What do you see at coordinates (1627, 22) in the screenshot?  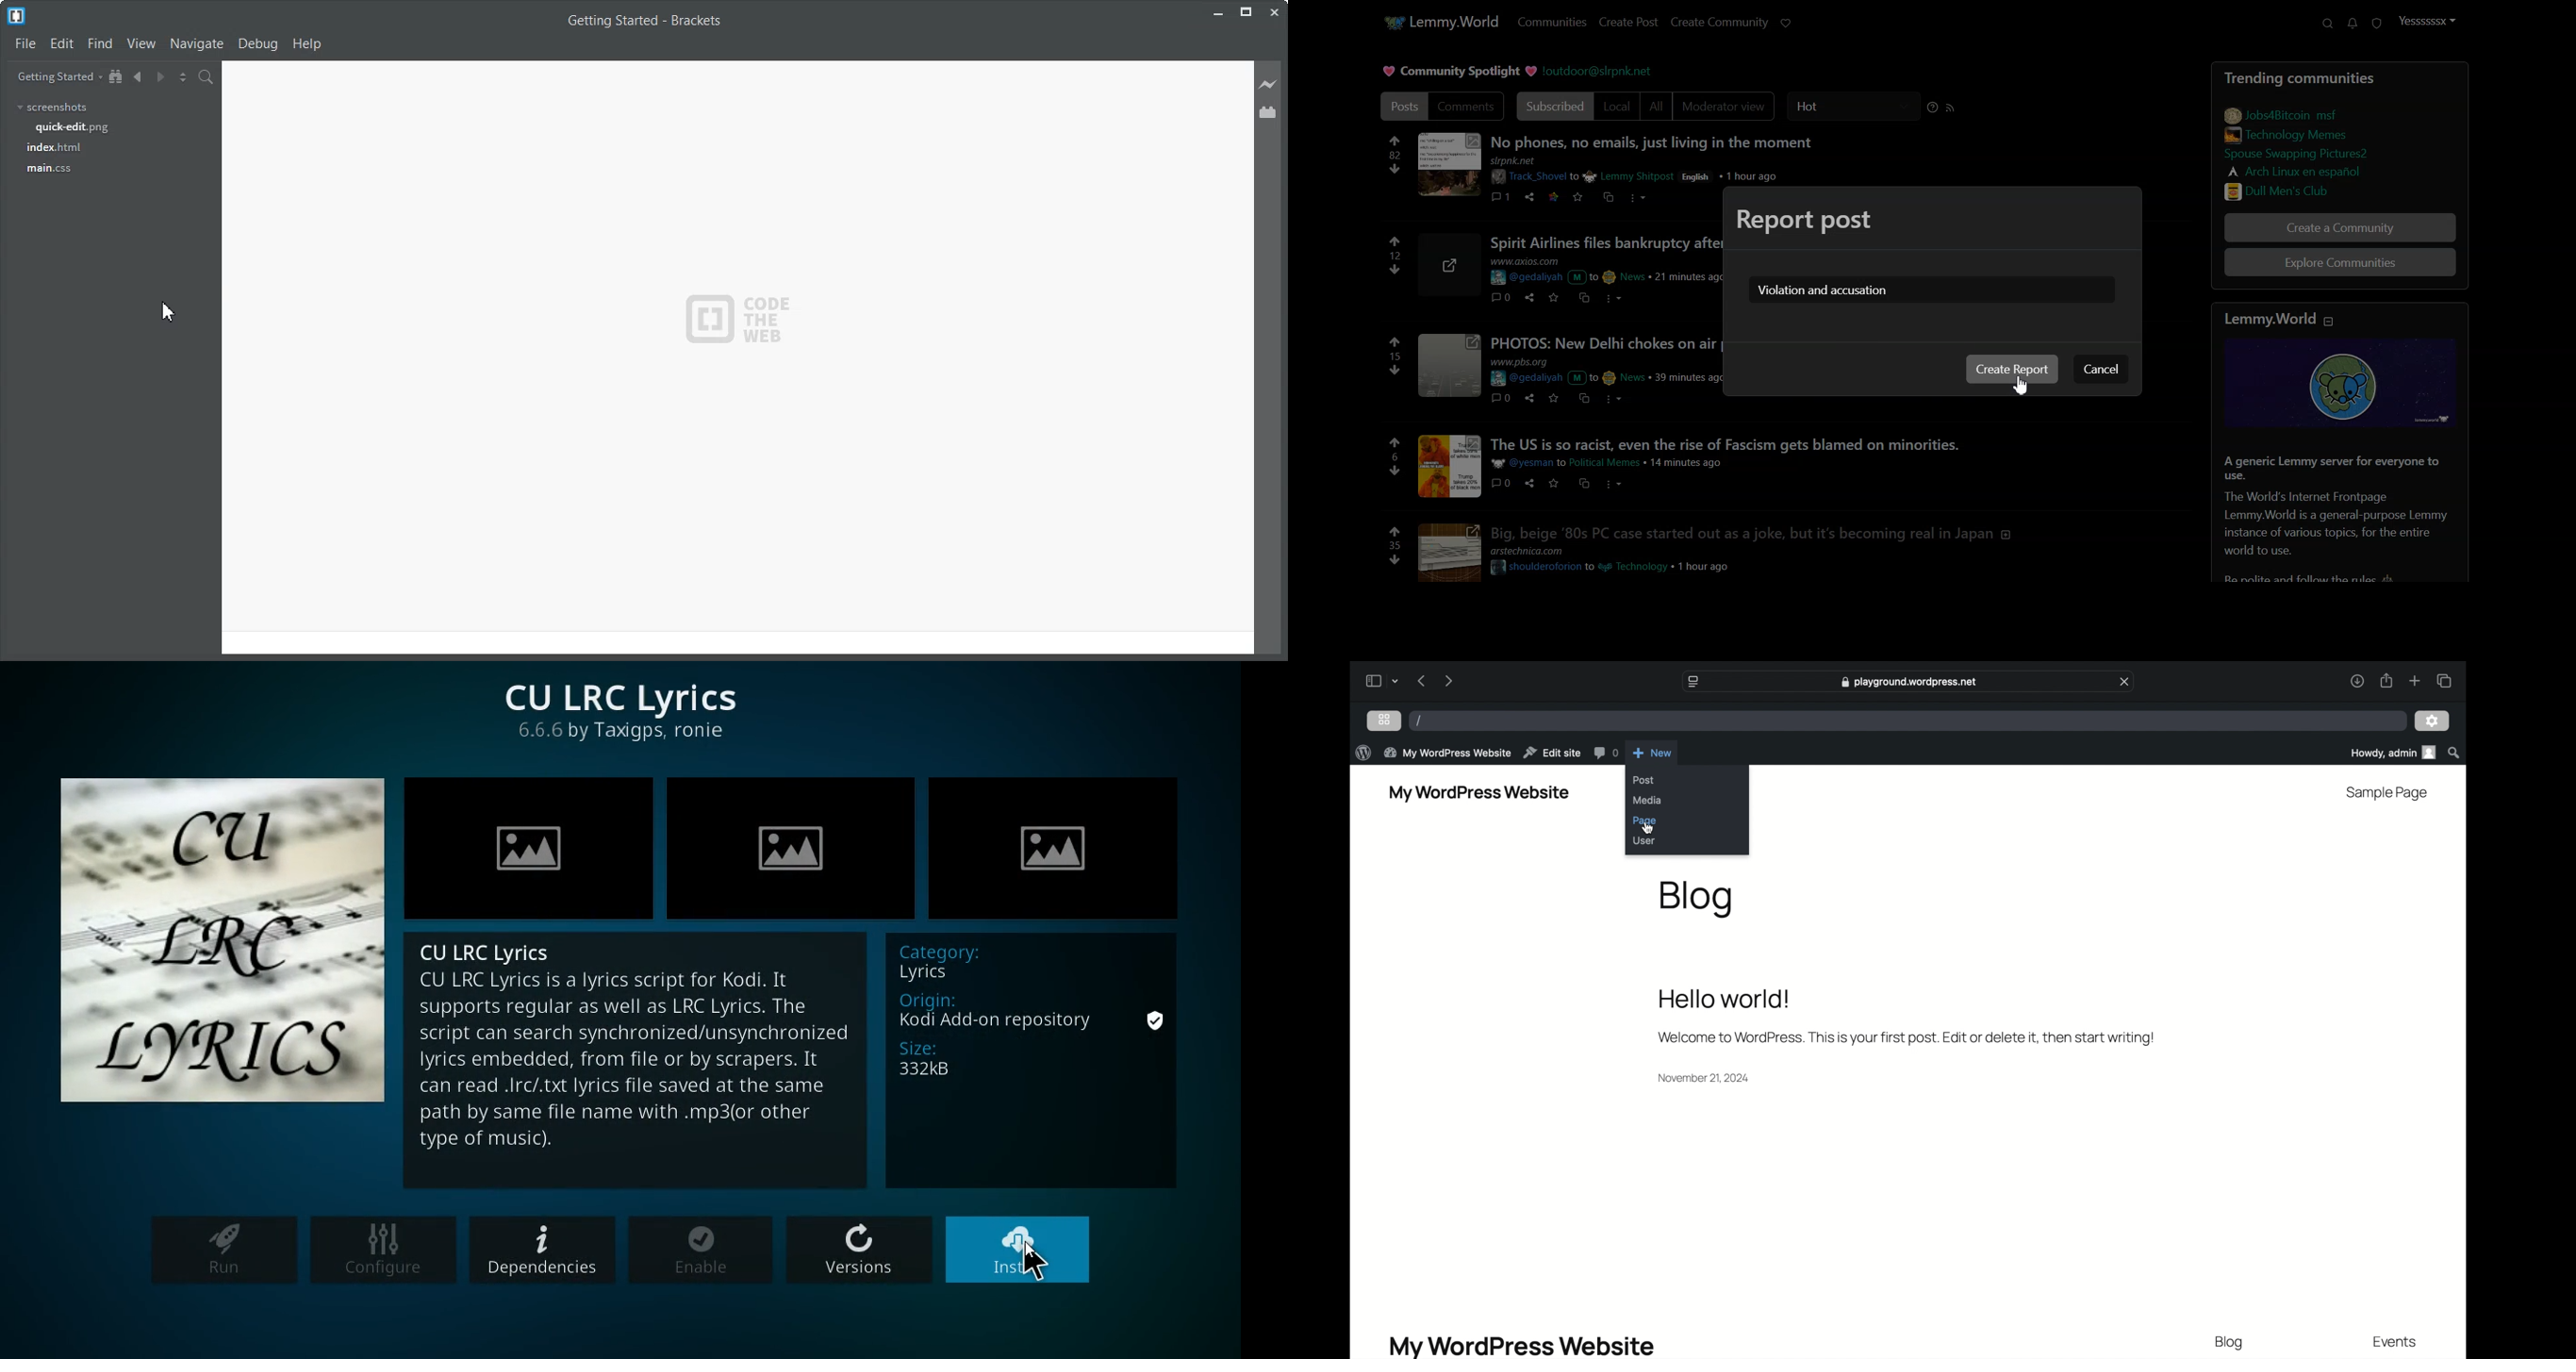 I see `Create Post` at bounding box center [1627, 22].